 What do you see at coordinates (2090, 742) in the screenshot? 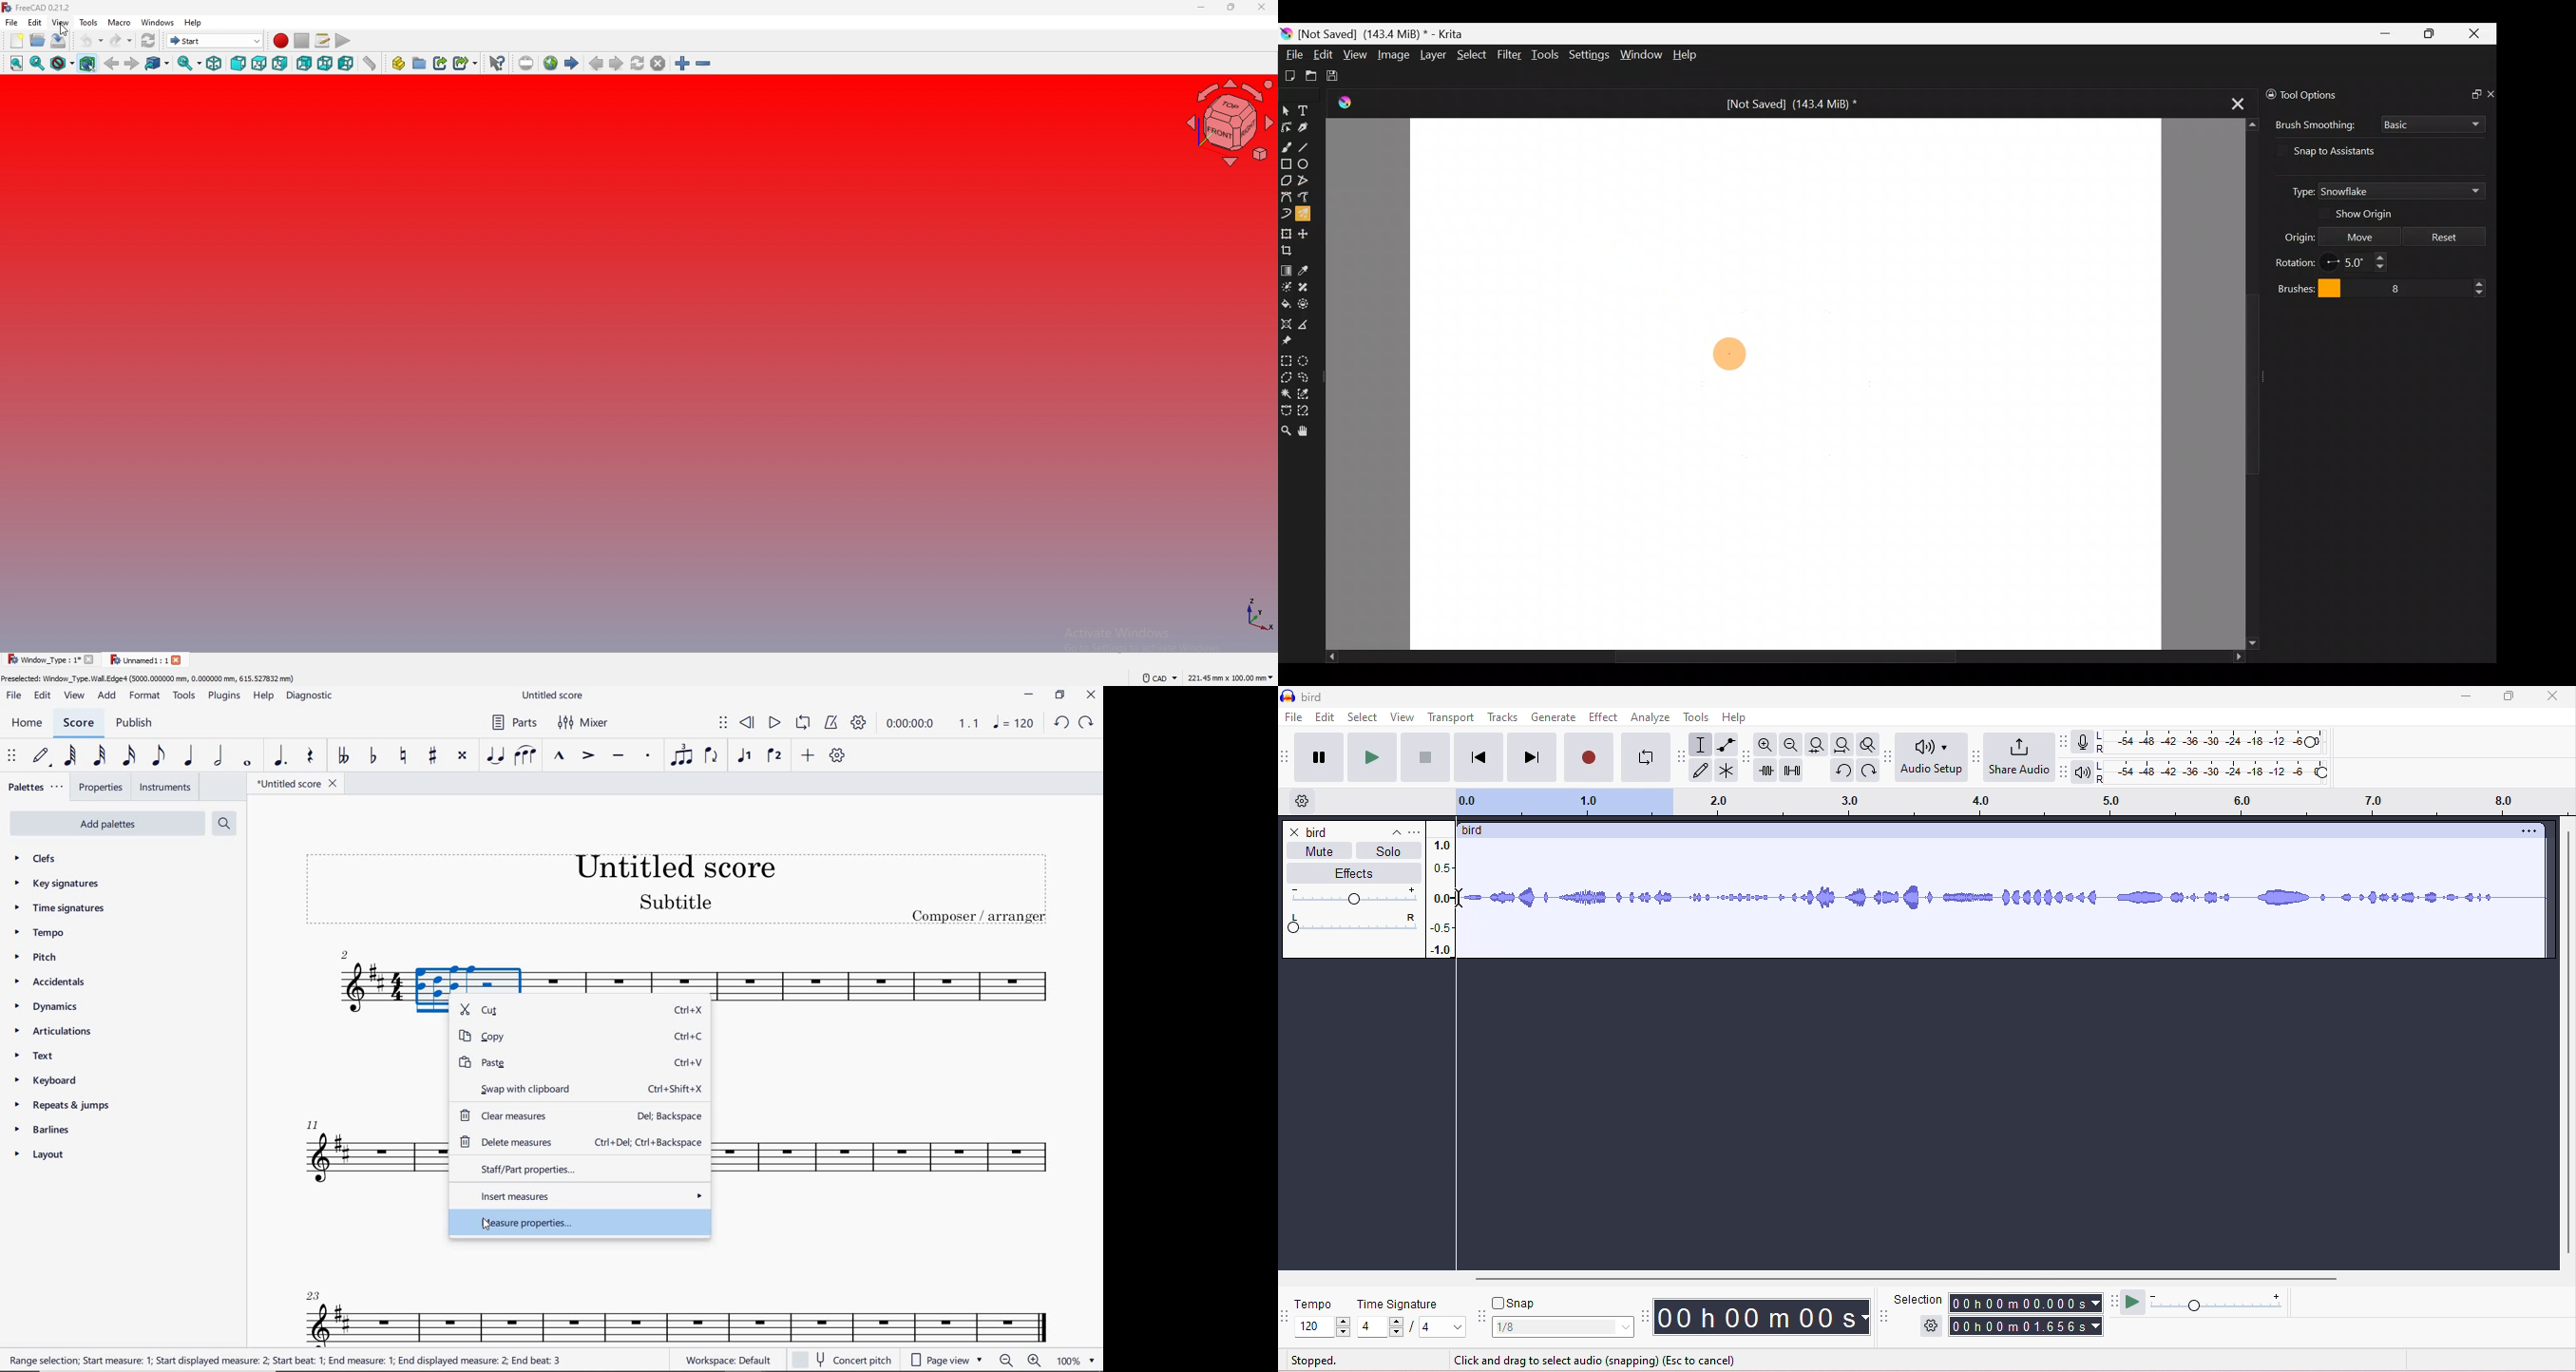
I see `record meter` at bounding box center [2090, 742].